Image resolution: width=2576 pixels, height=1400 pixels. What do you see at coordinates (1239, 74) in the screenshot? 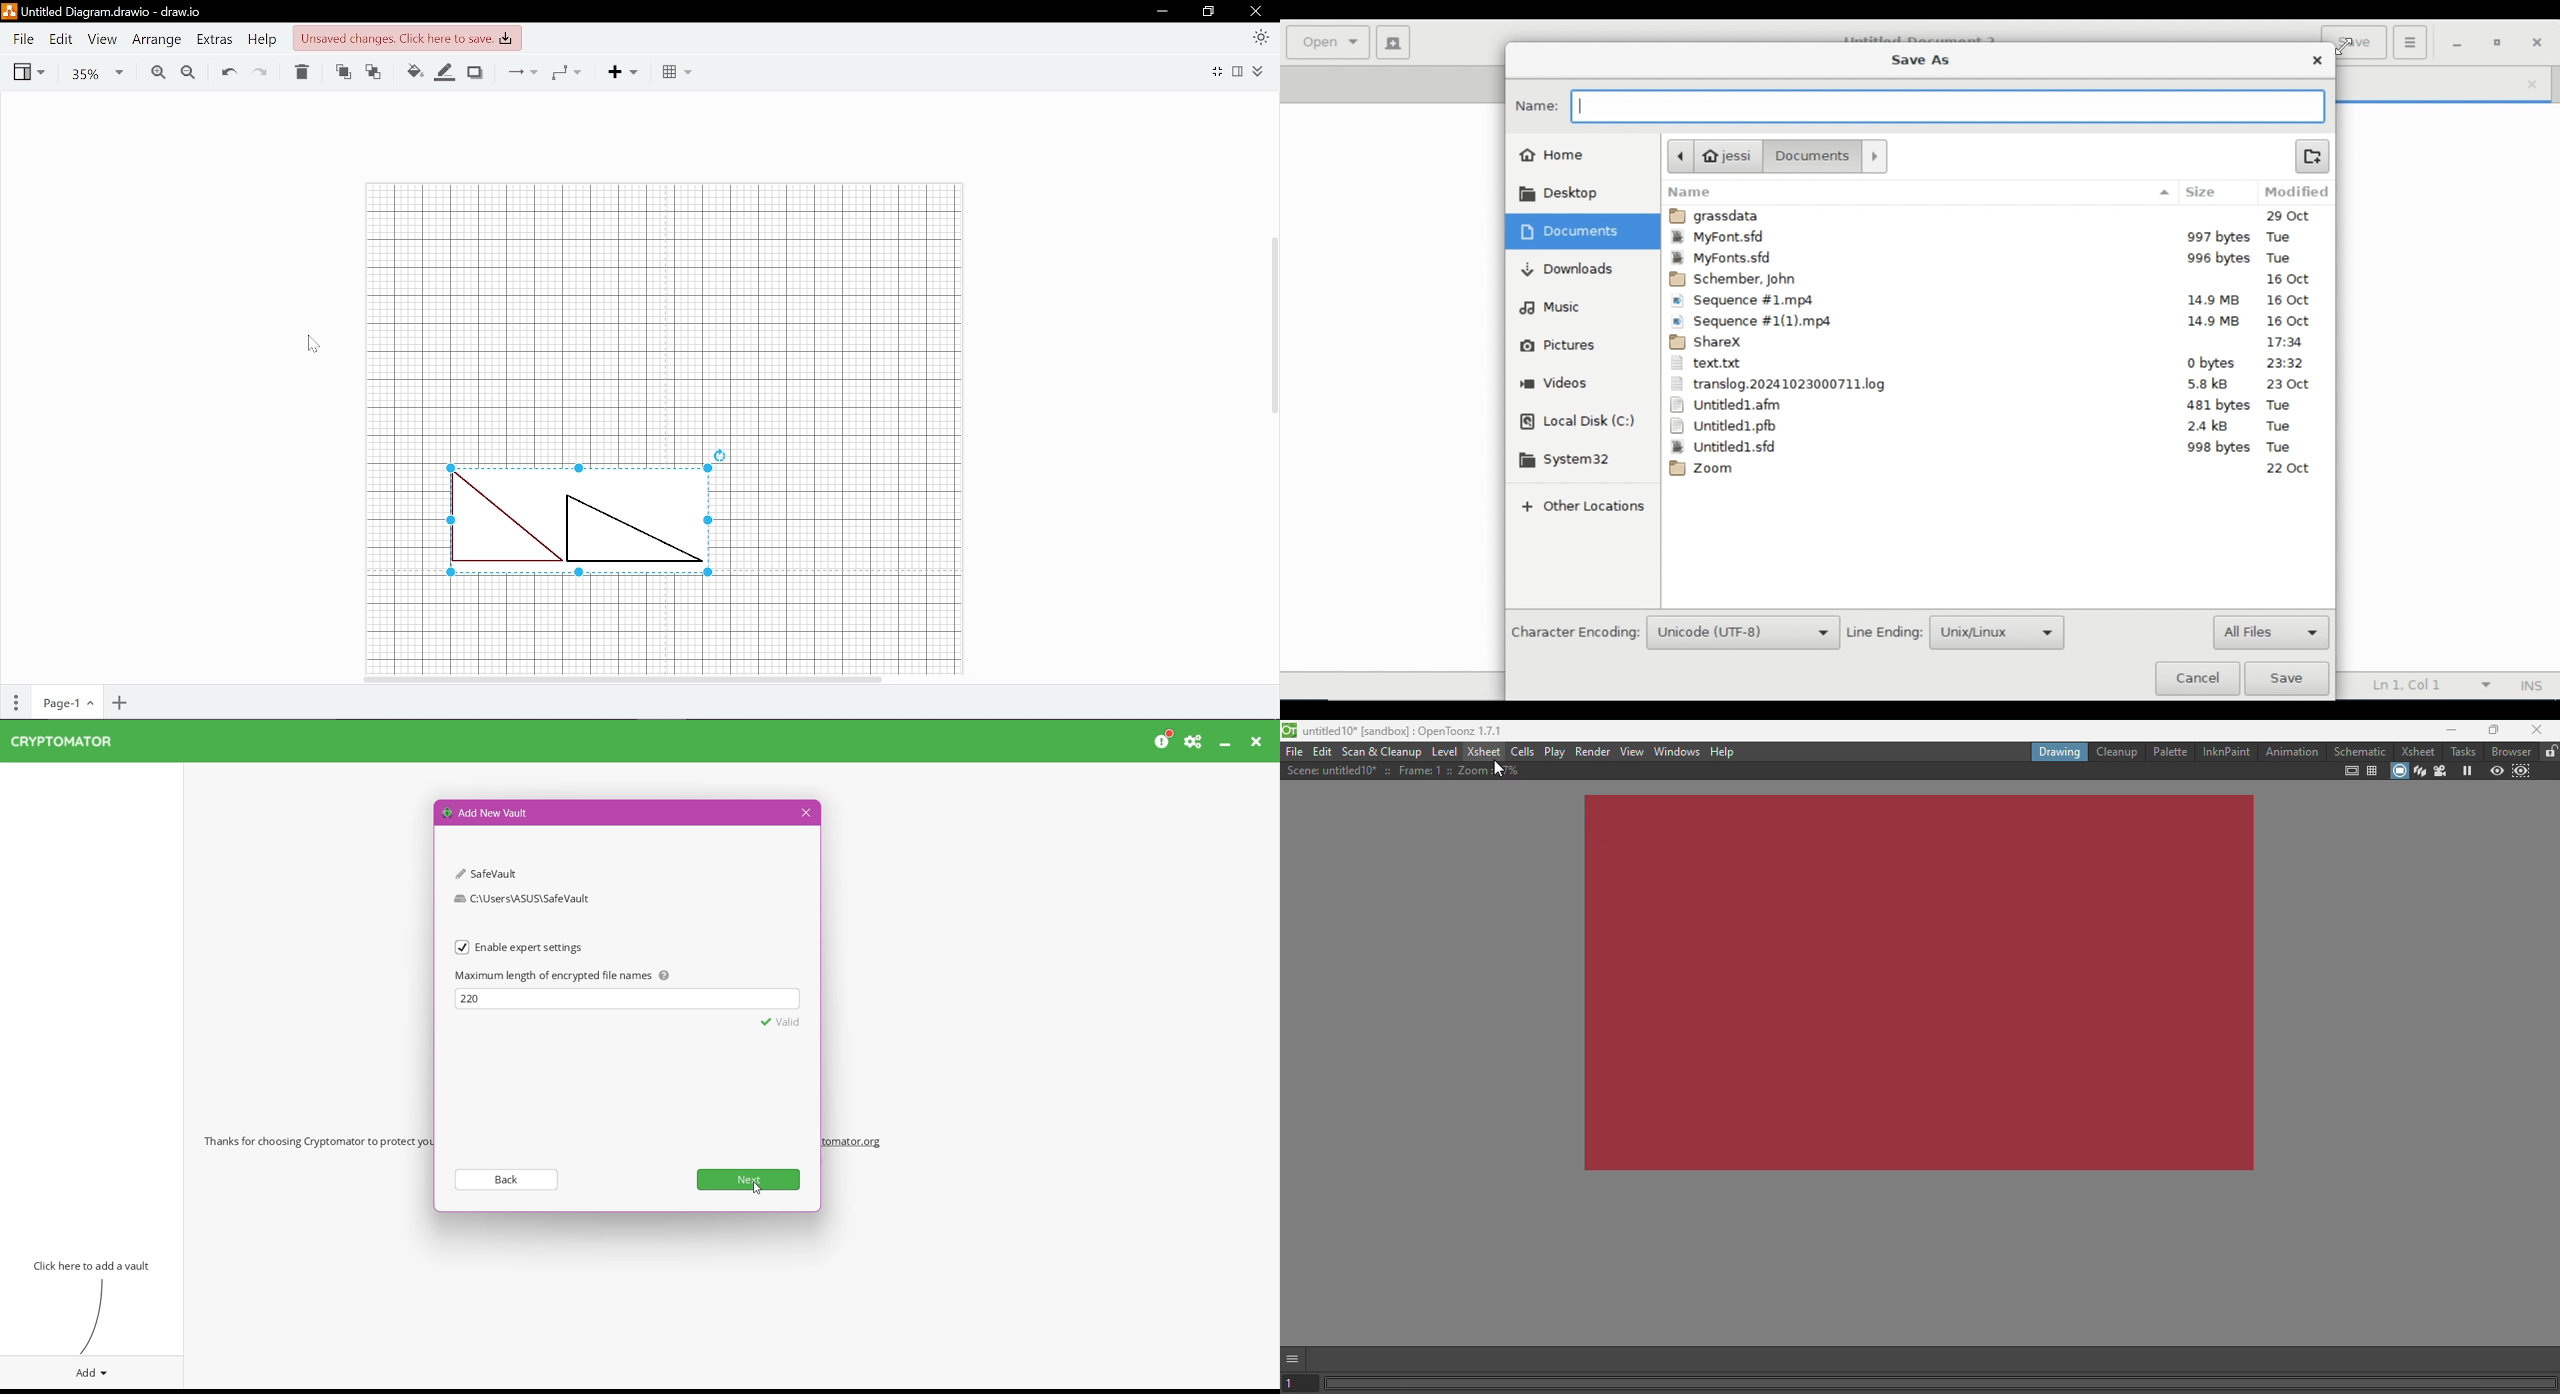
I see `format` at bounding box center [1239, 74].